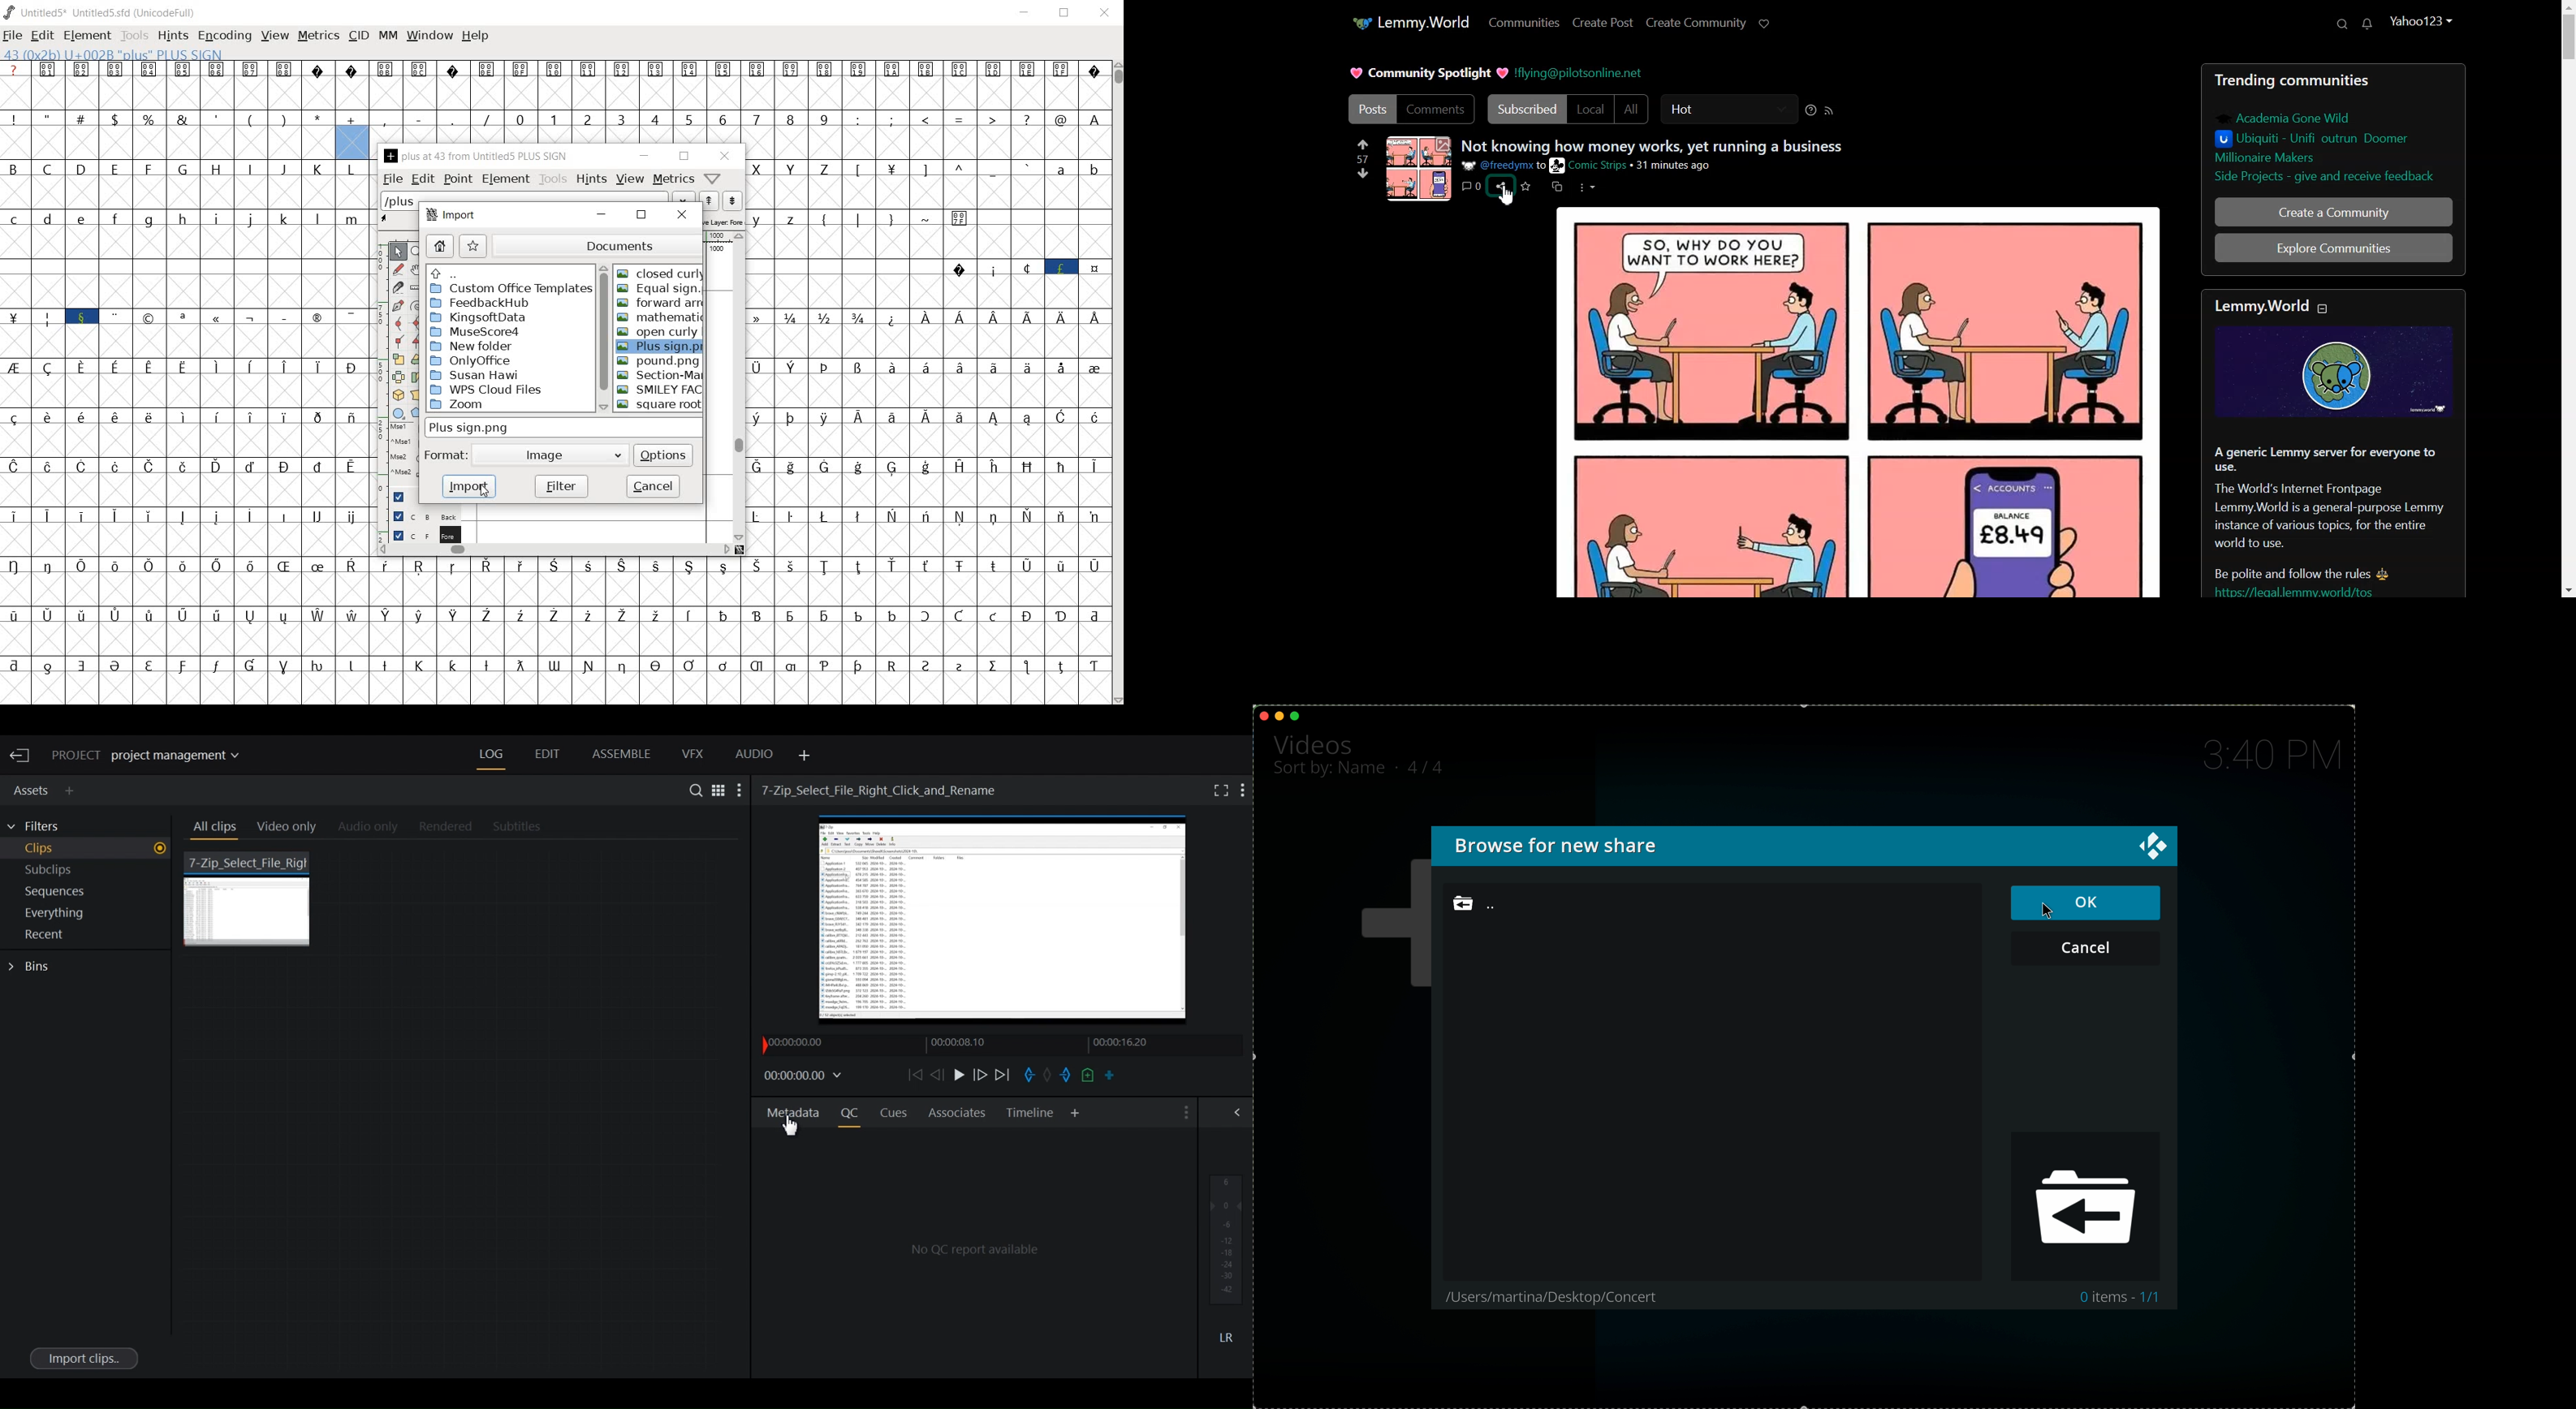  What do you see at coordinates (184, 185) in the screenshot?
I see `alphabets` at bounding box center [184, 185].